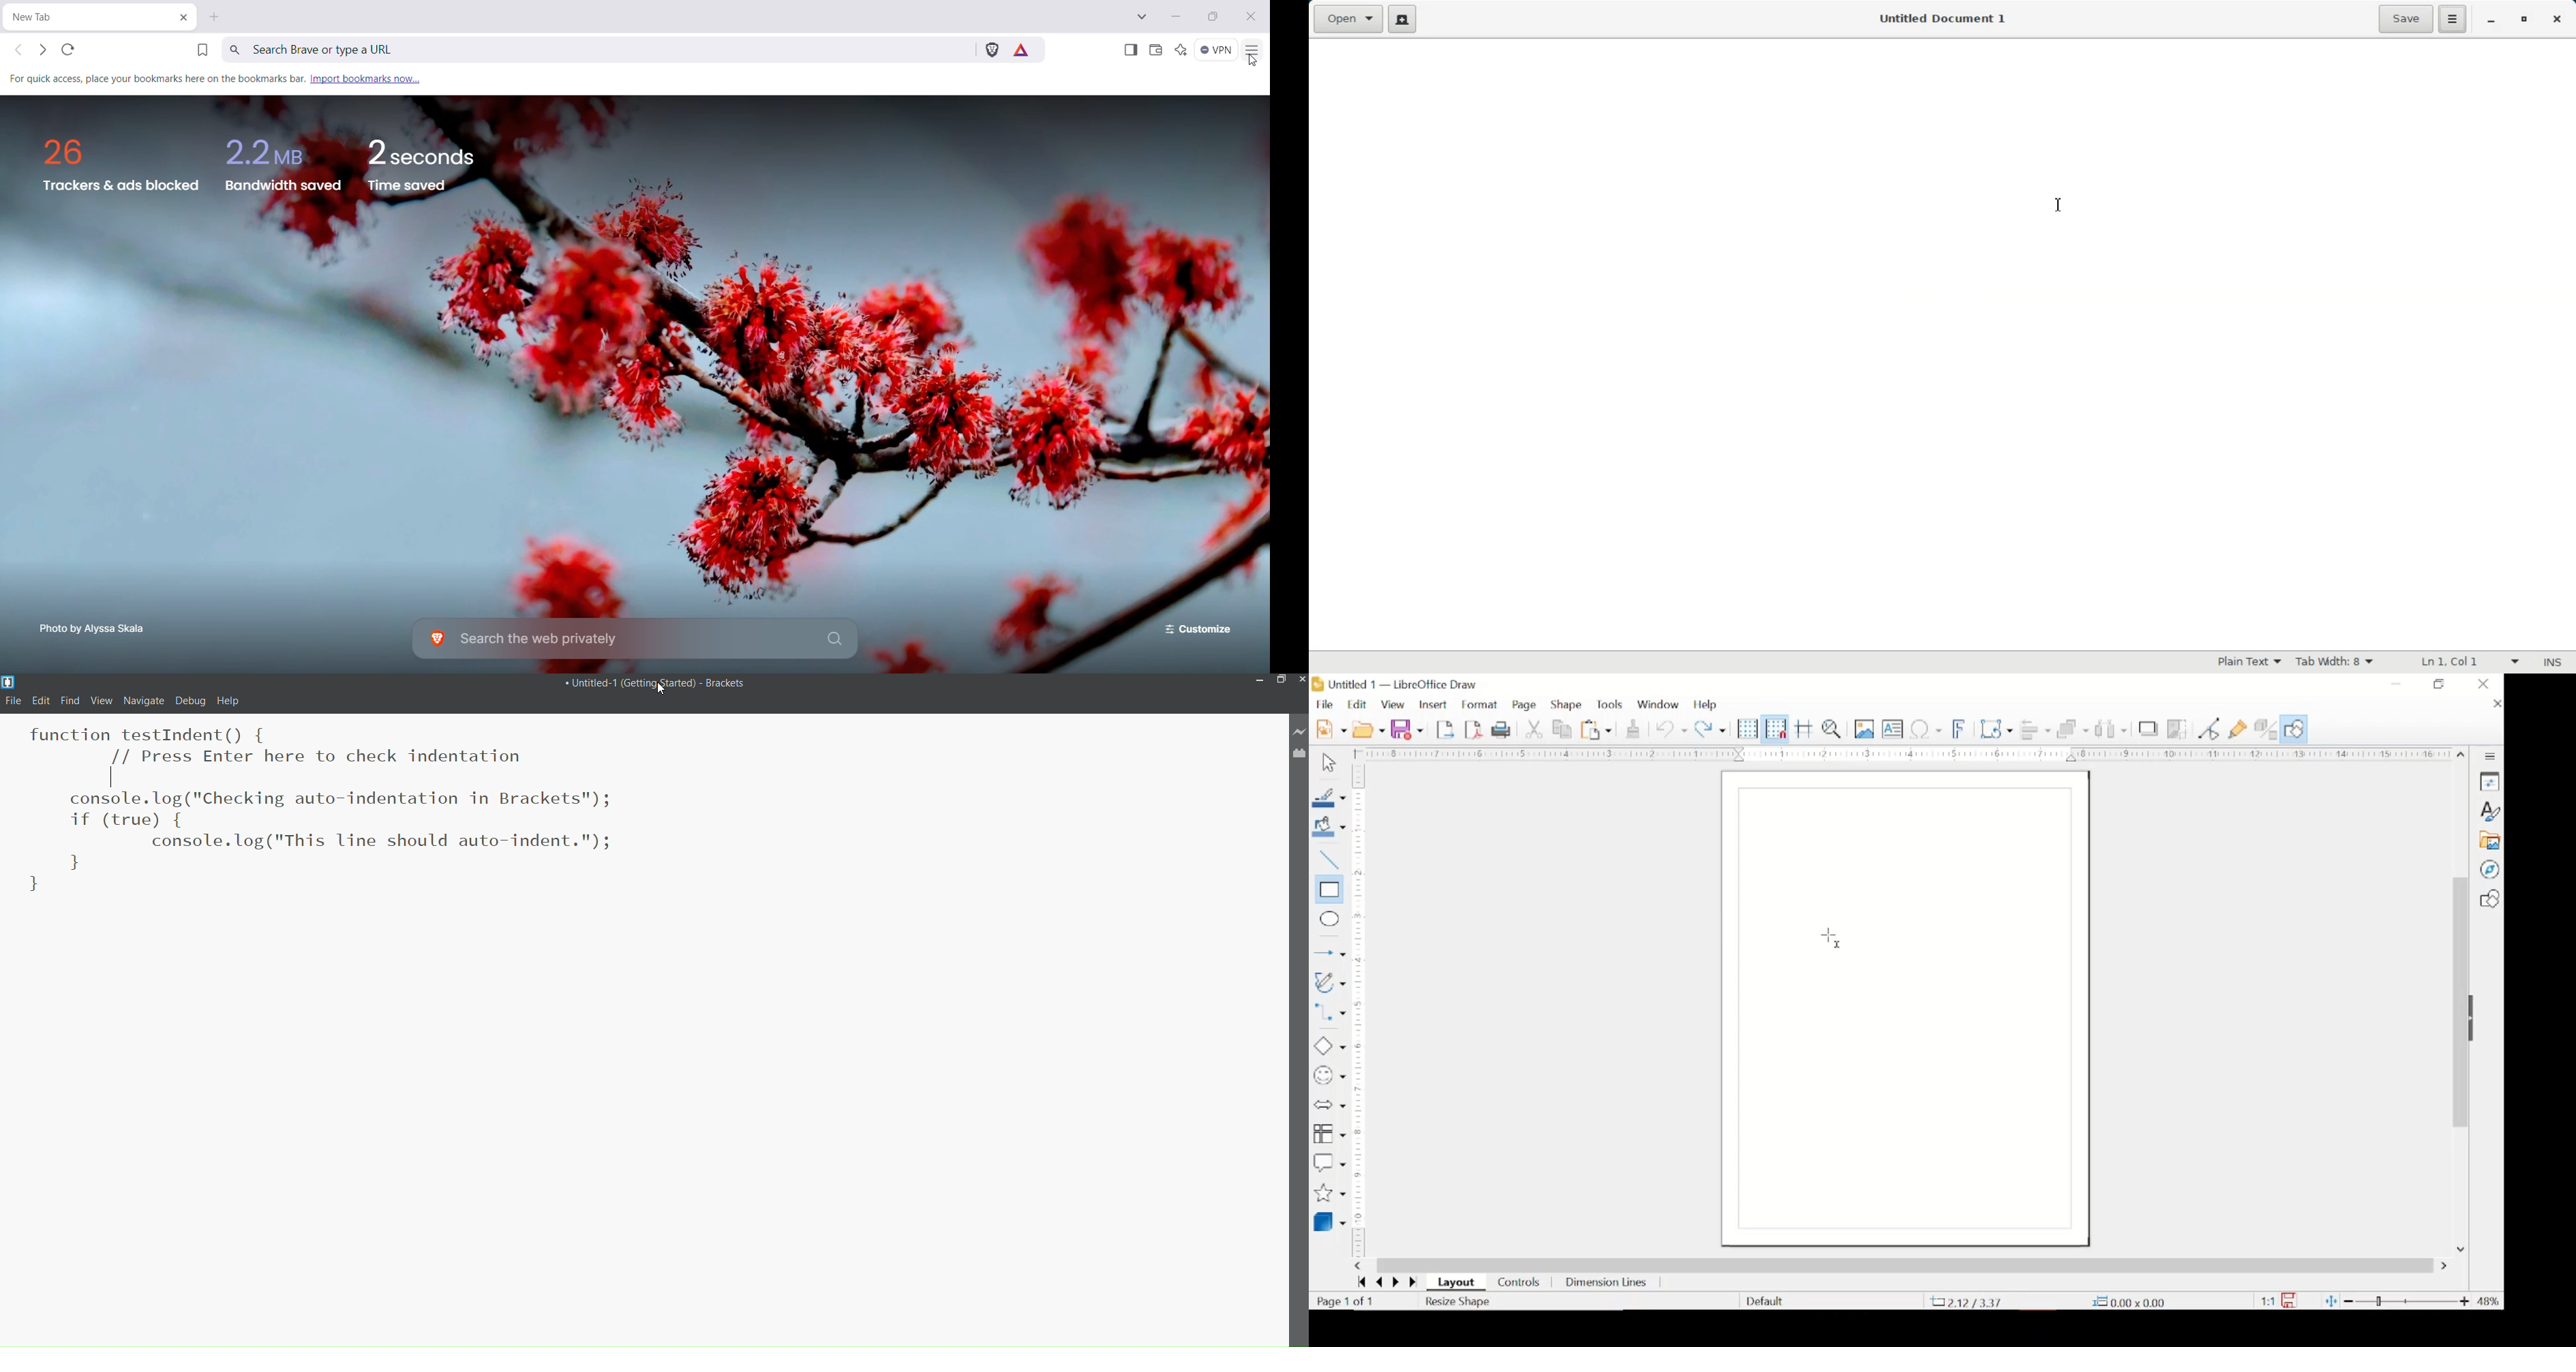  Describe the element at coordinates (1303, 680) in the screenshot. I see `Close` at that location.